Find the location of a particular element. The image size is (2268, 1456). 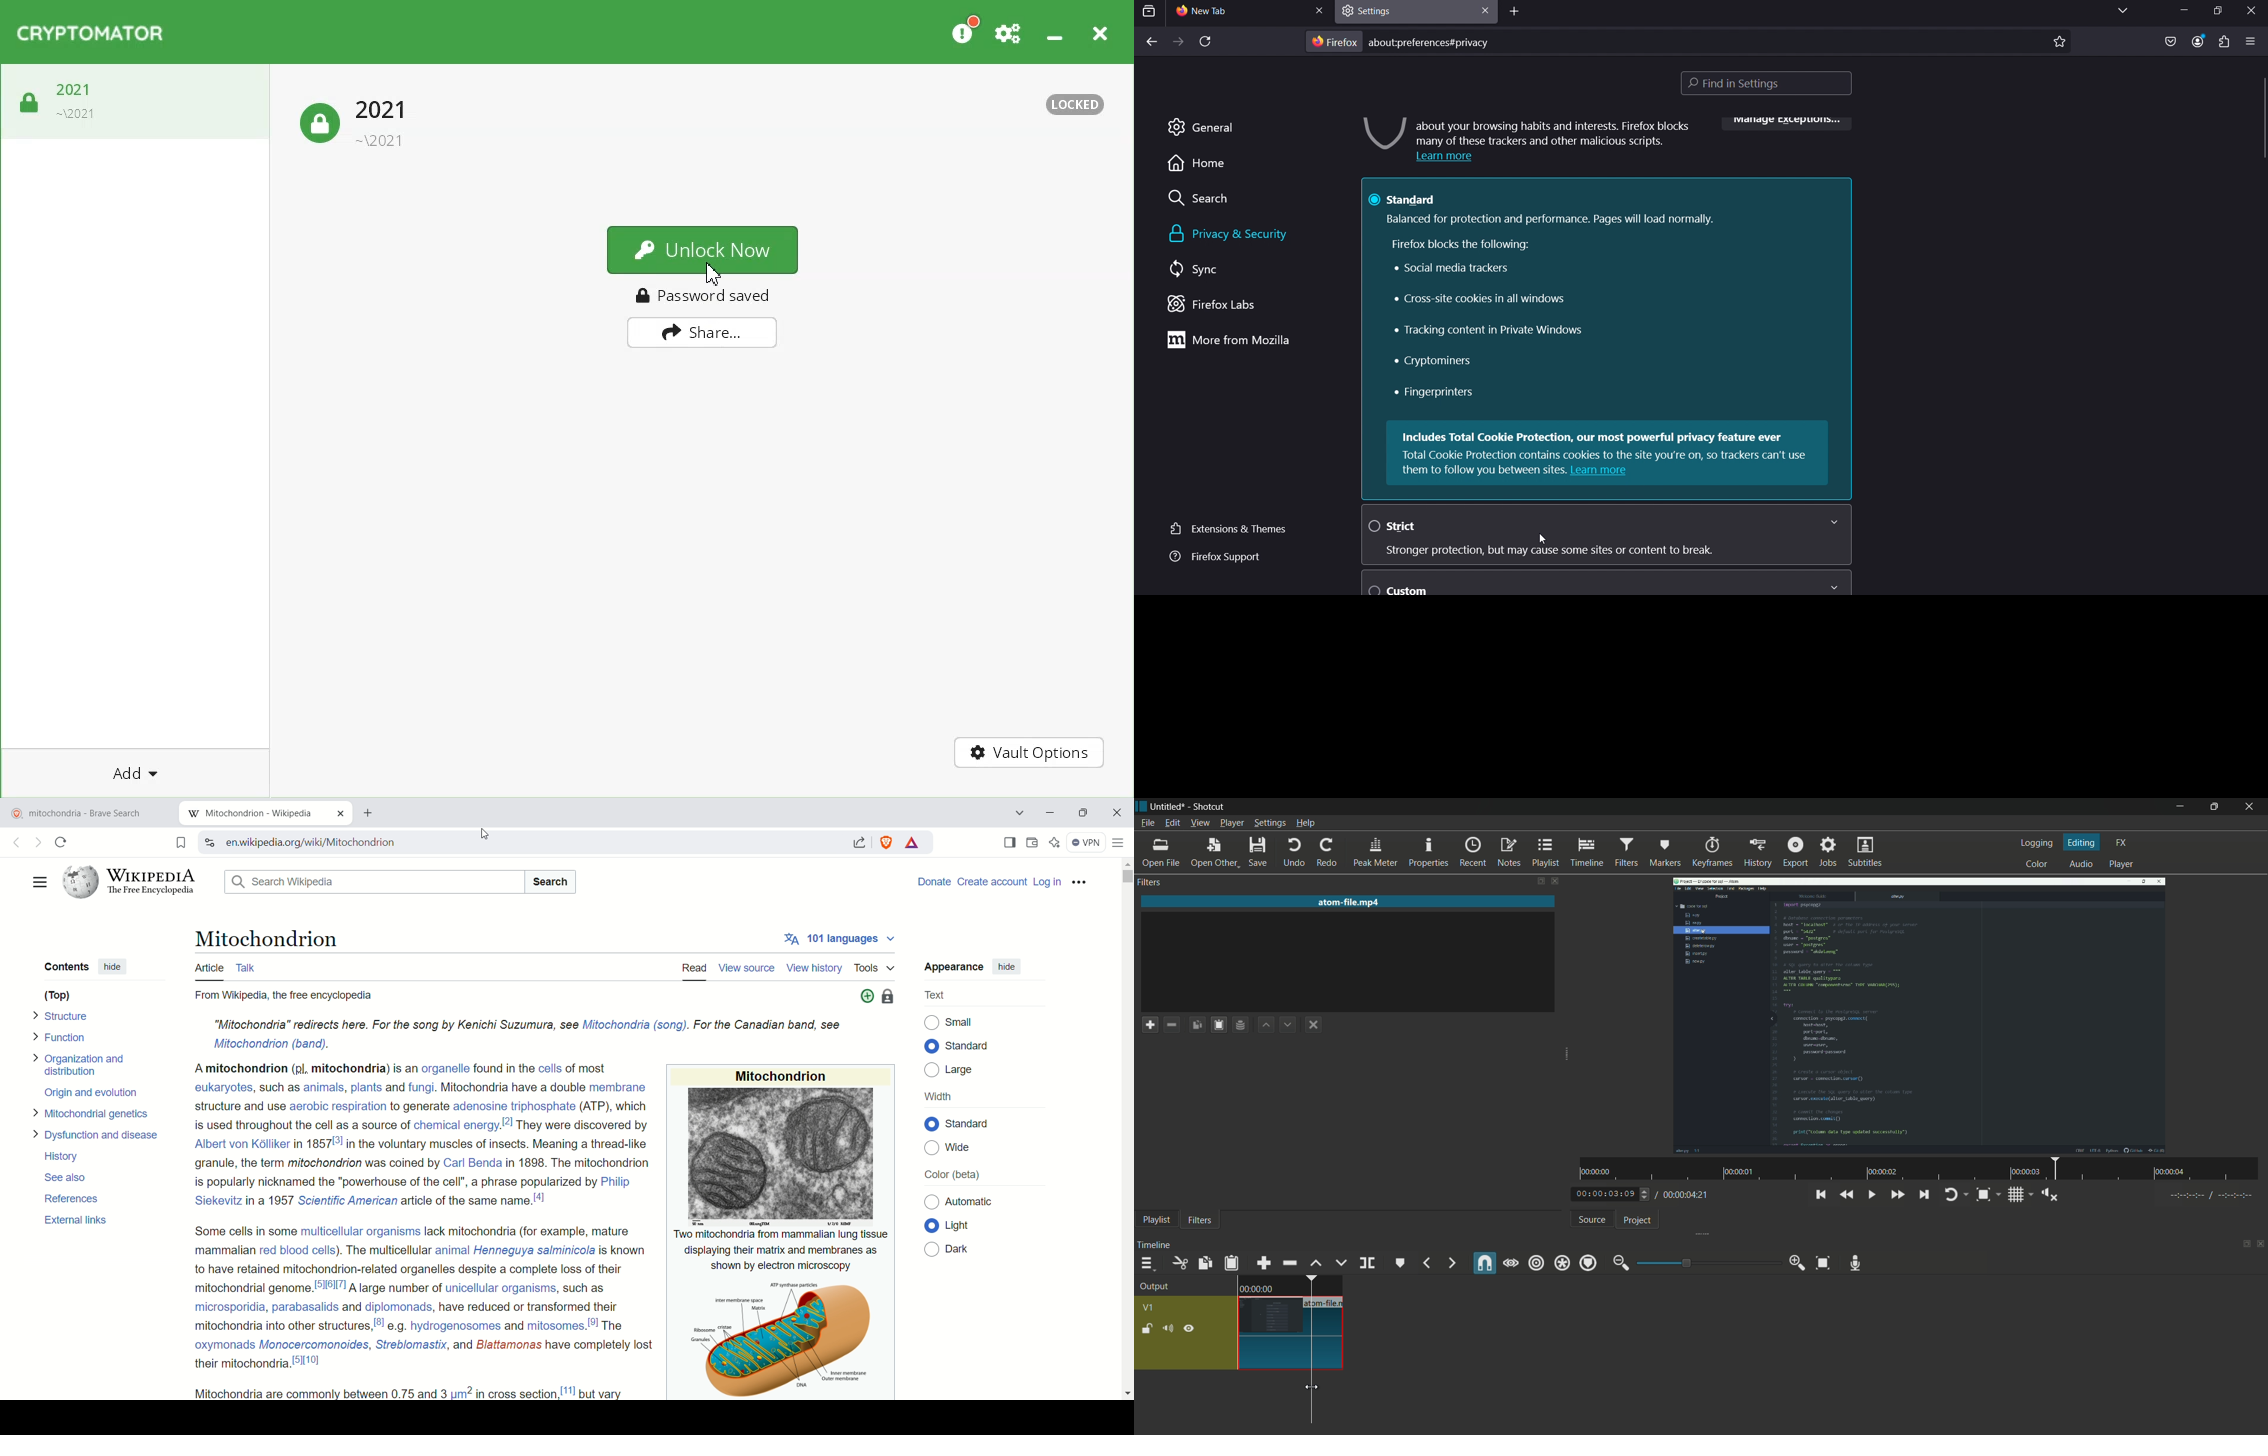

restore down is located at coordinates (2212, 11).